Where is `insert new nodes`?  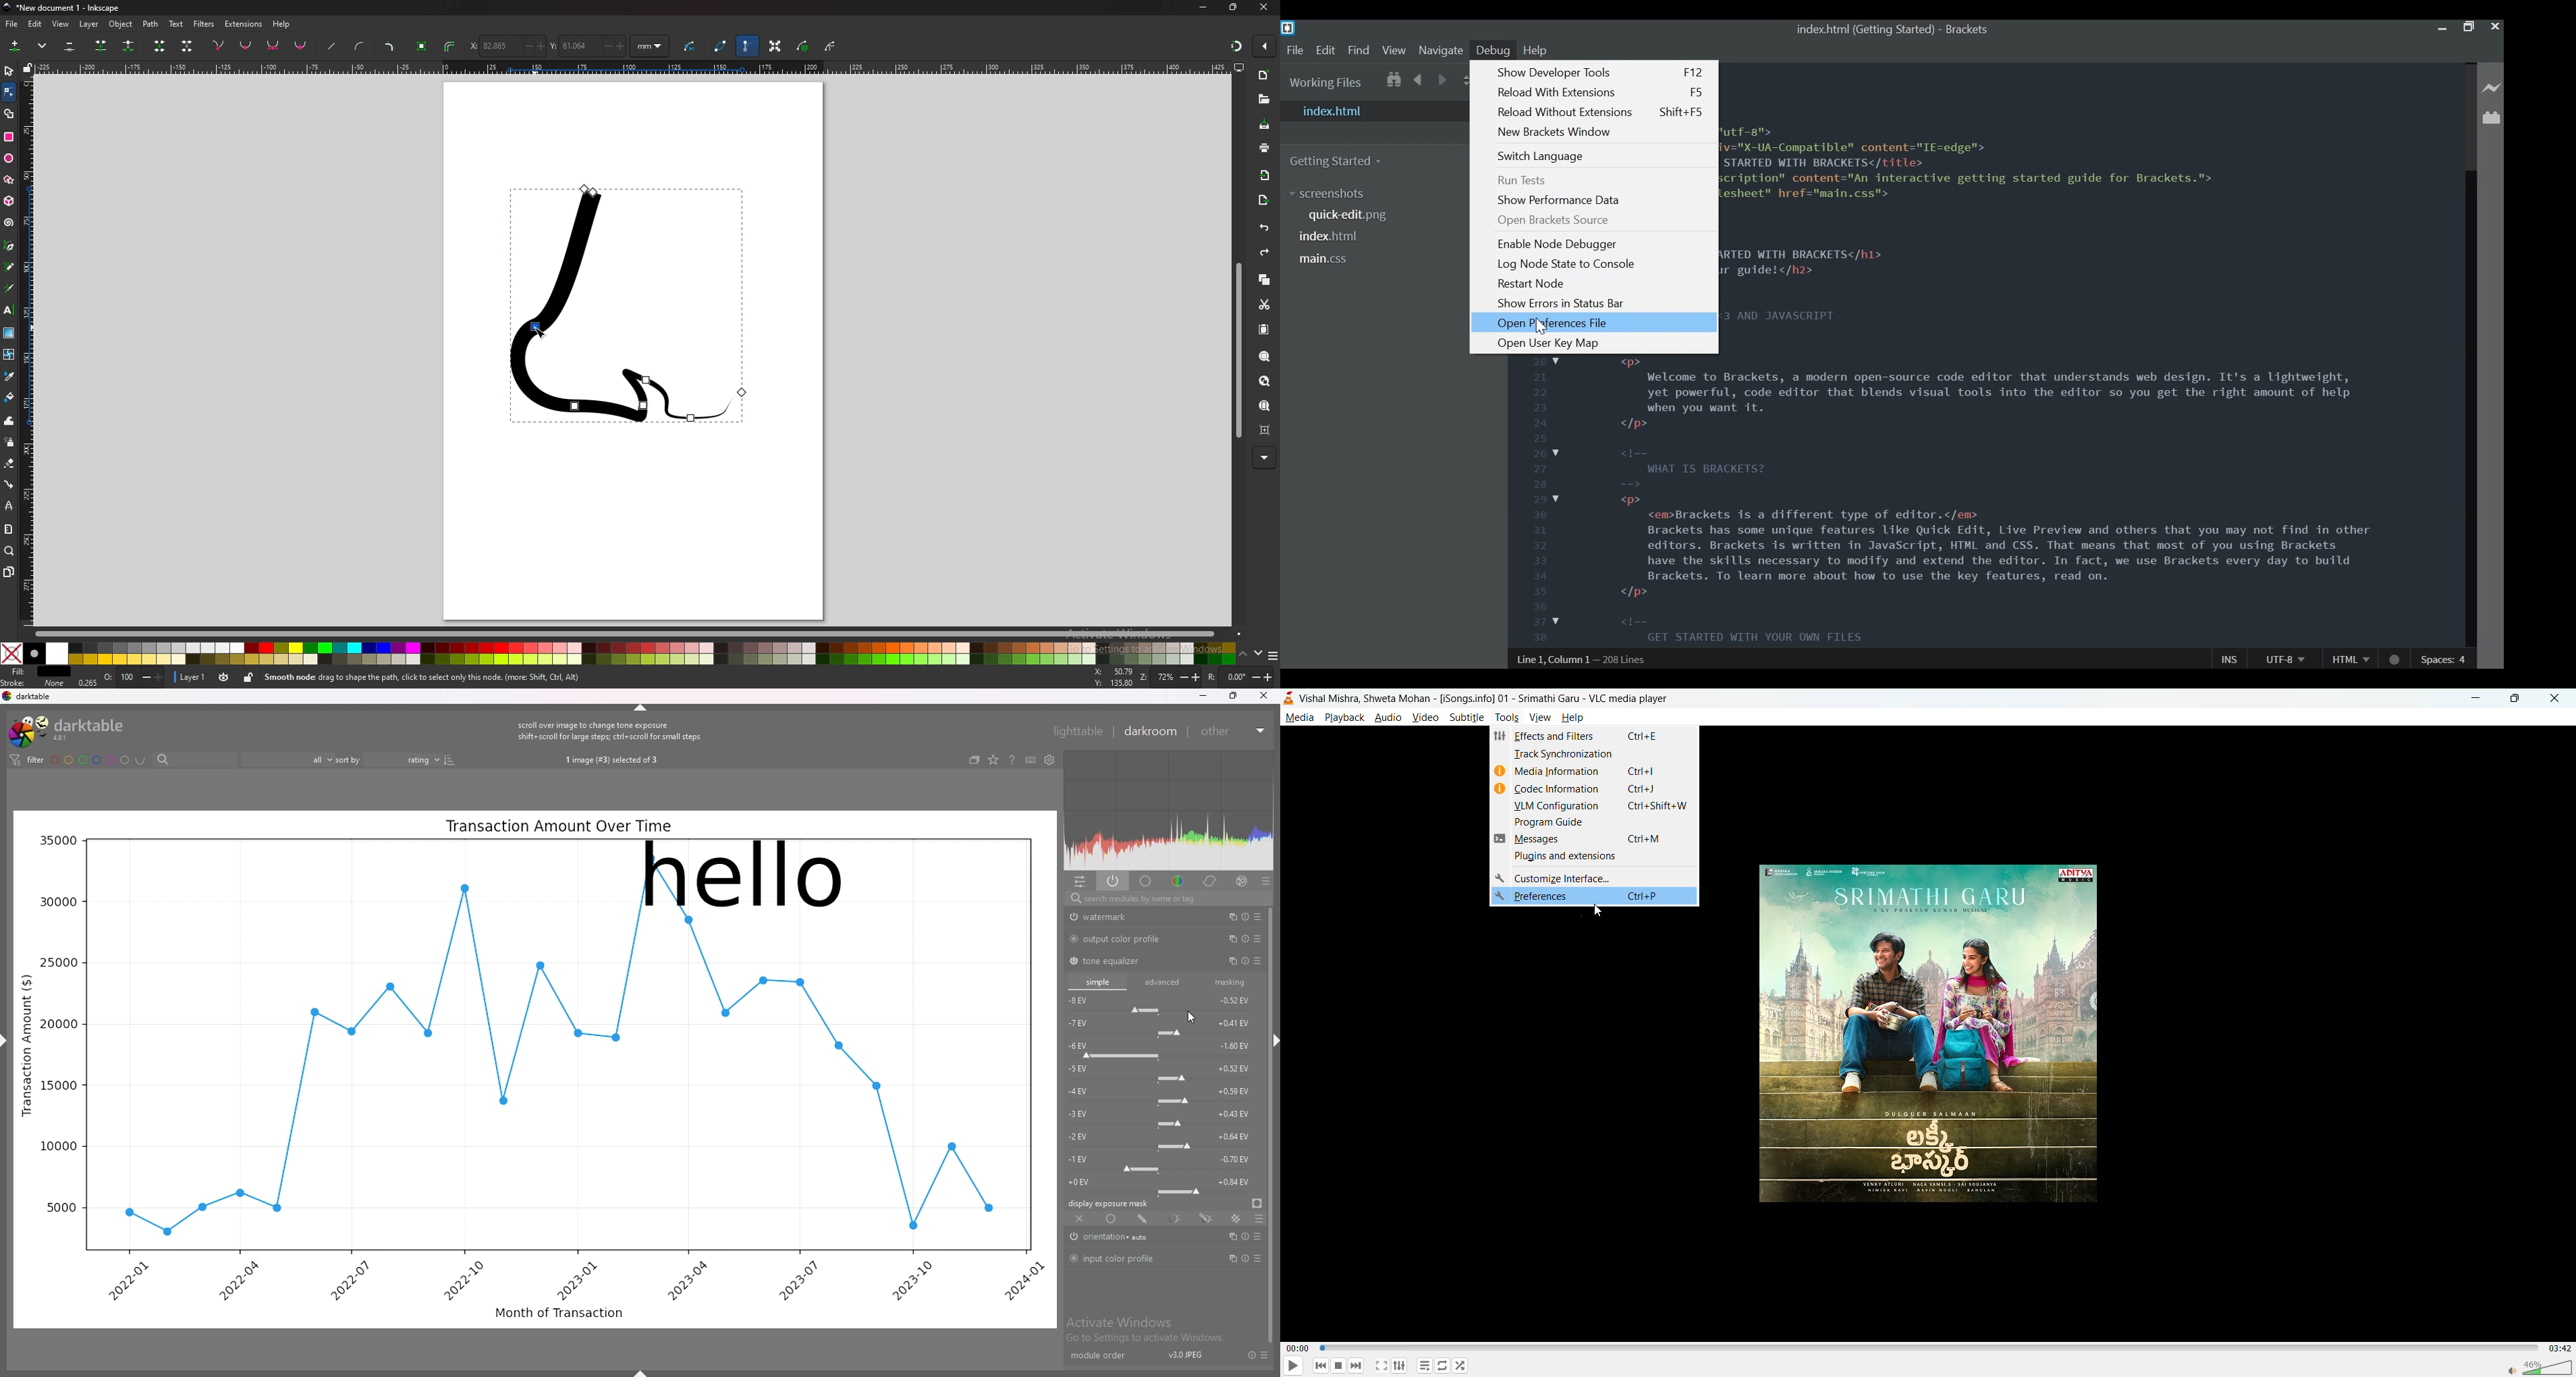
insert new nodes is located at coordinates (15, 46).